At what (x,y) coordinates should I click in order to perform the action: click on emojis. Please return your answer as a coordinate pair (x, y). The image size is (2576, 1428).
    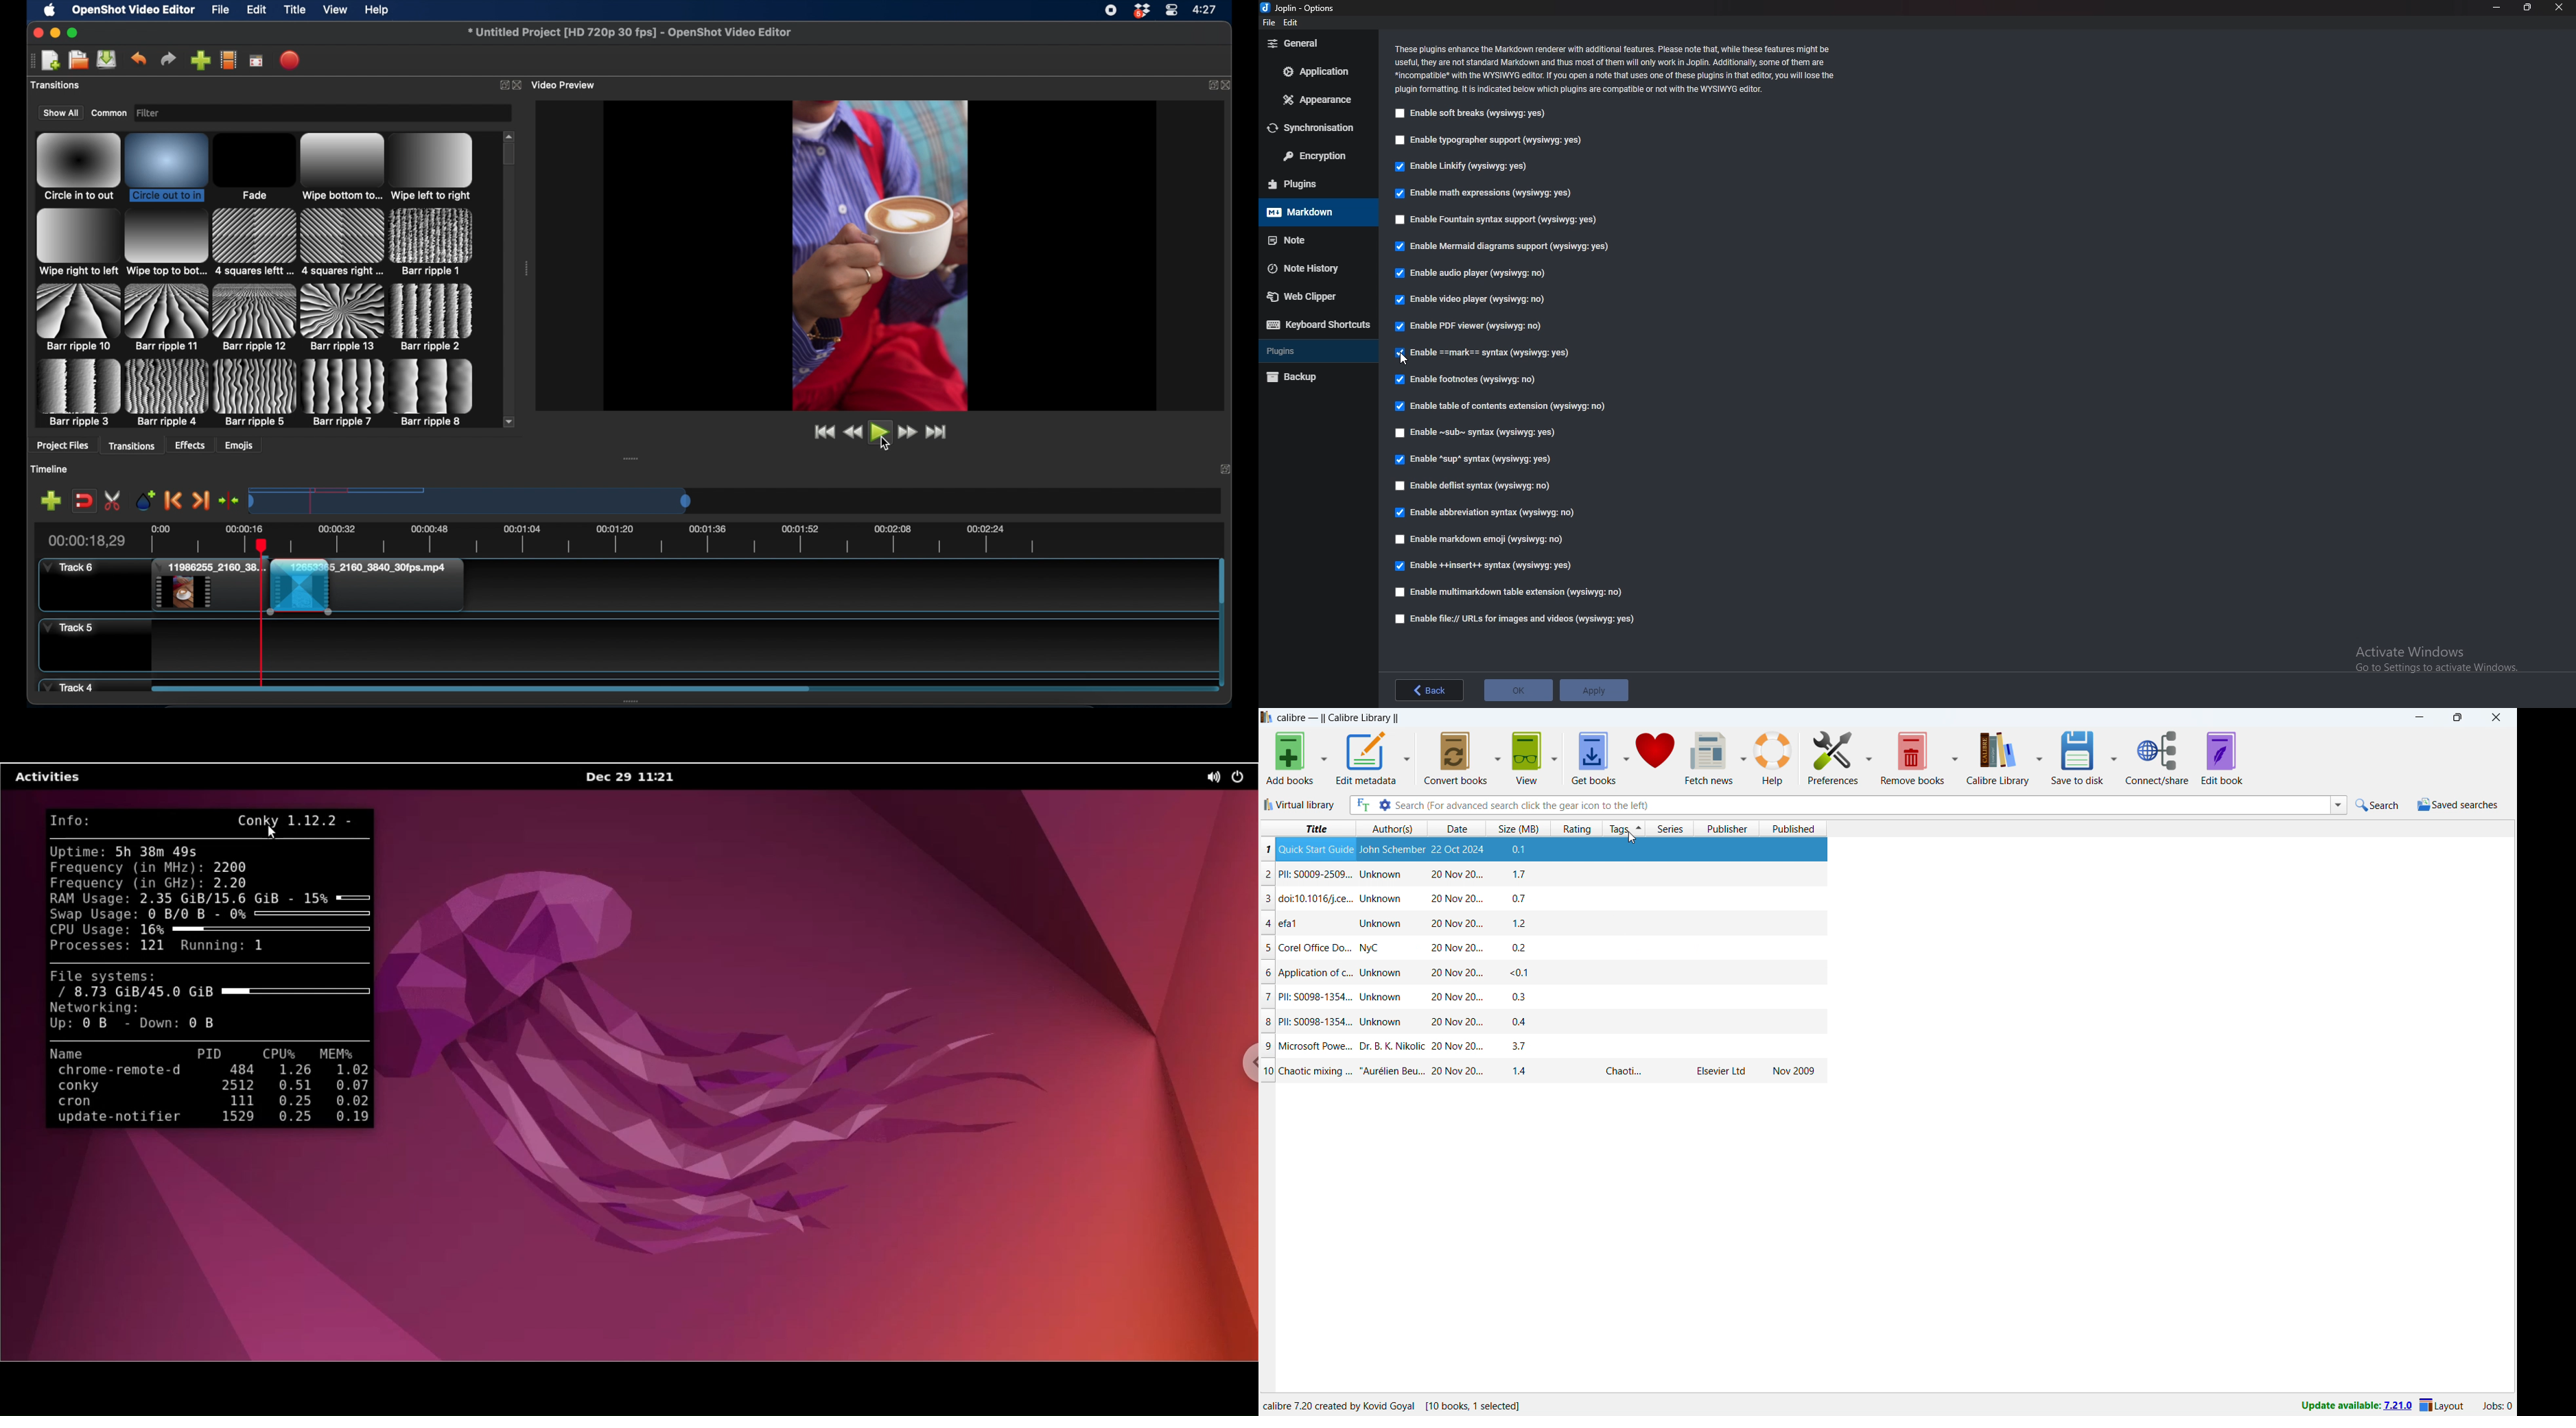
    Looking at the image, I should click on (239, 445).